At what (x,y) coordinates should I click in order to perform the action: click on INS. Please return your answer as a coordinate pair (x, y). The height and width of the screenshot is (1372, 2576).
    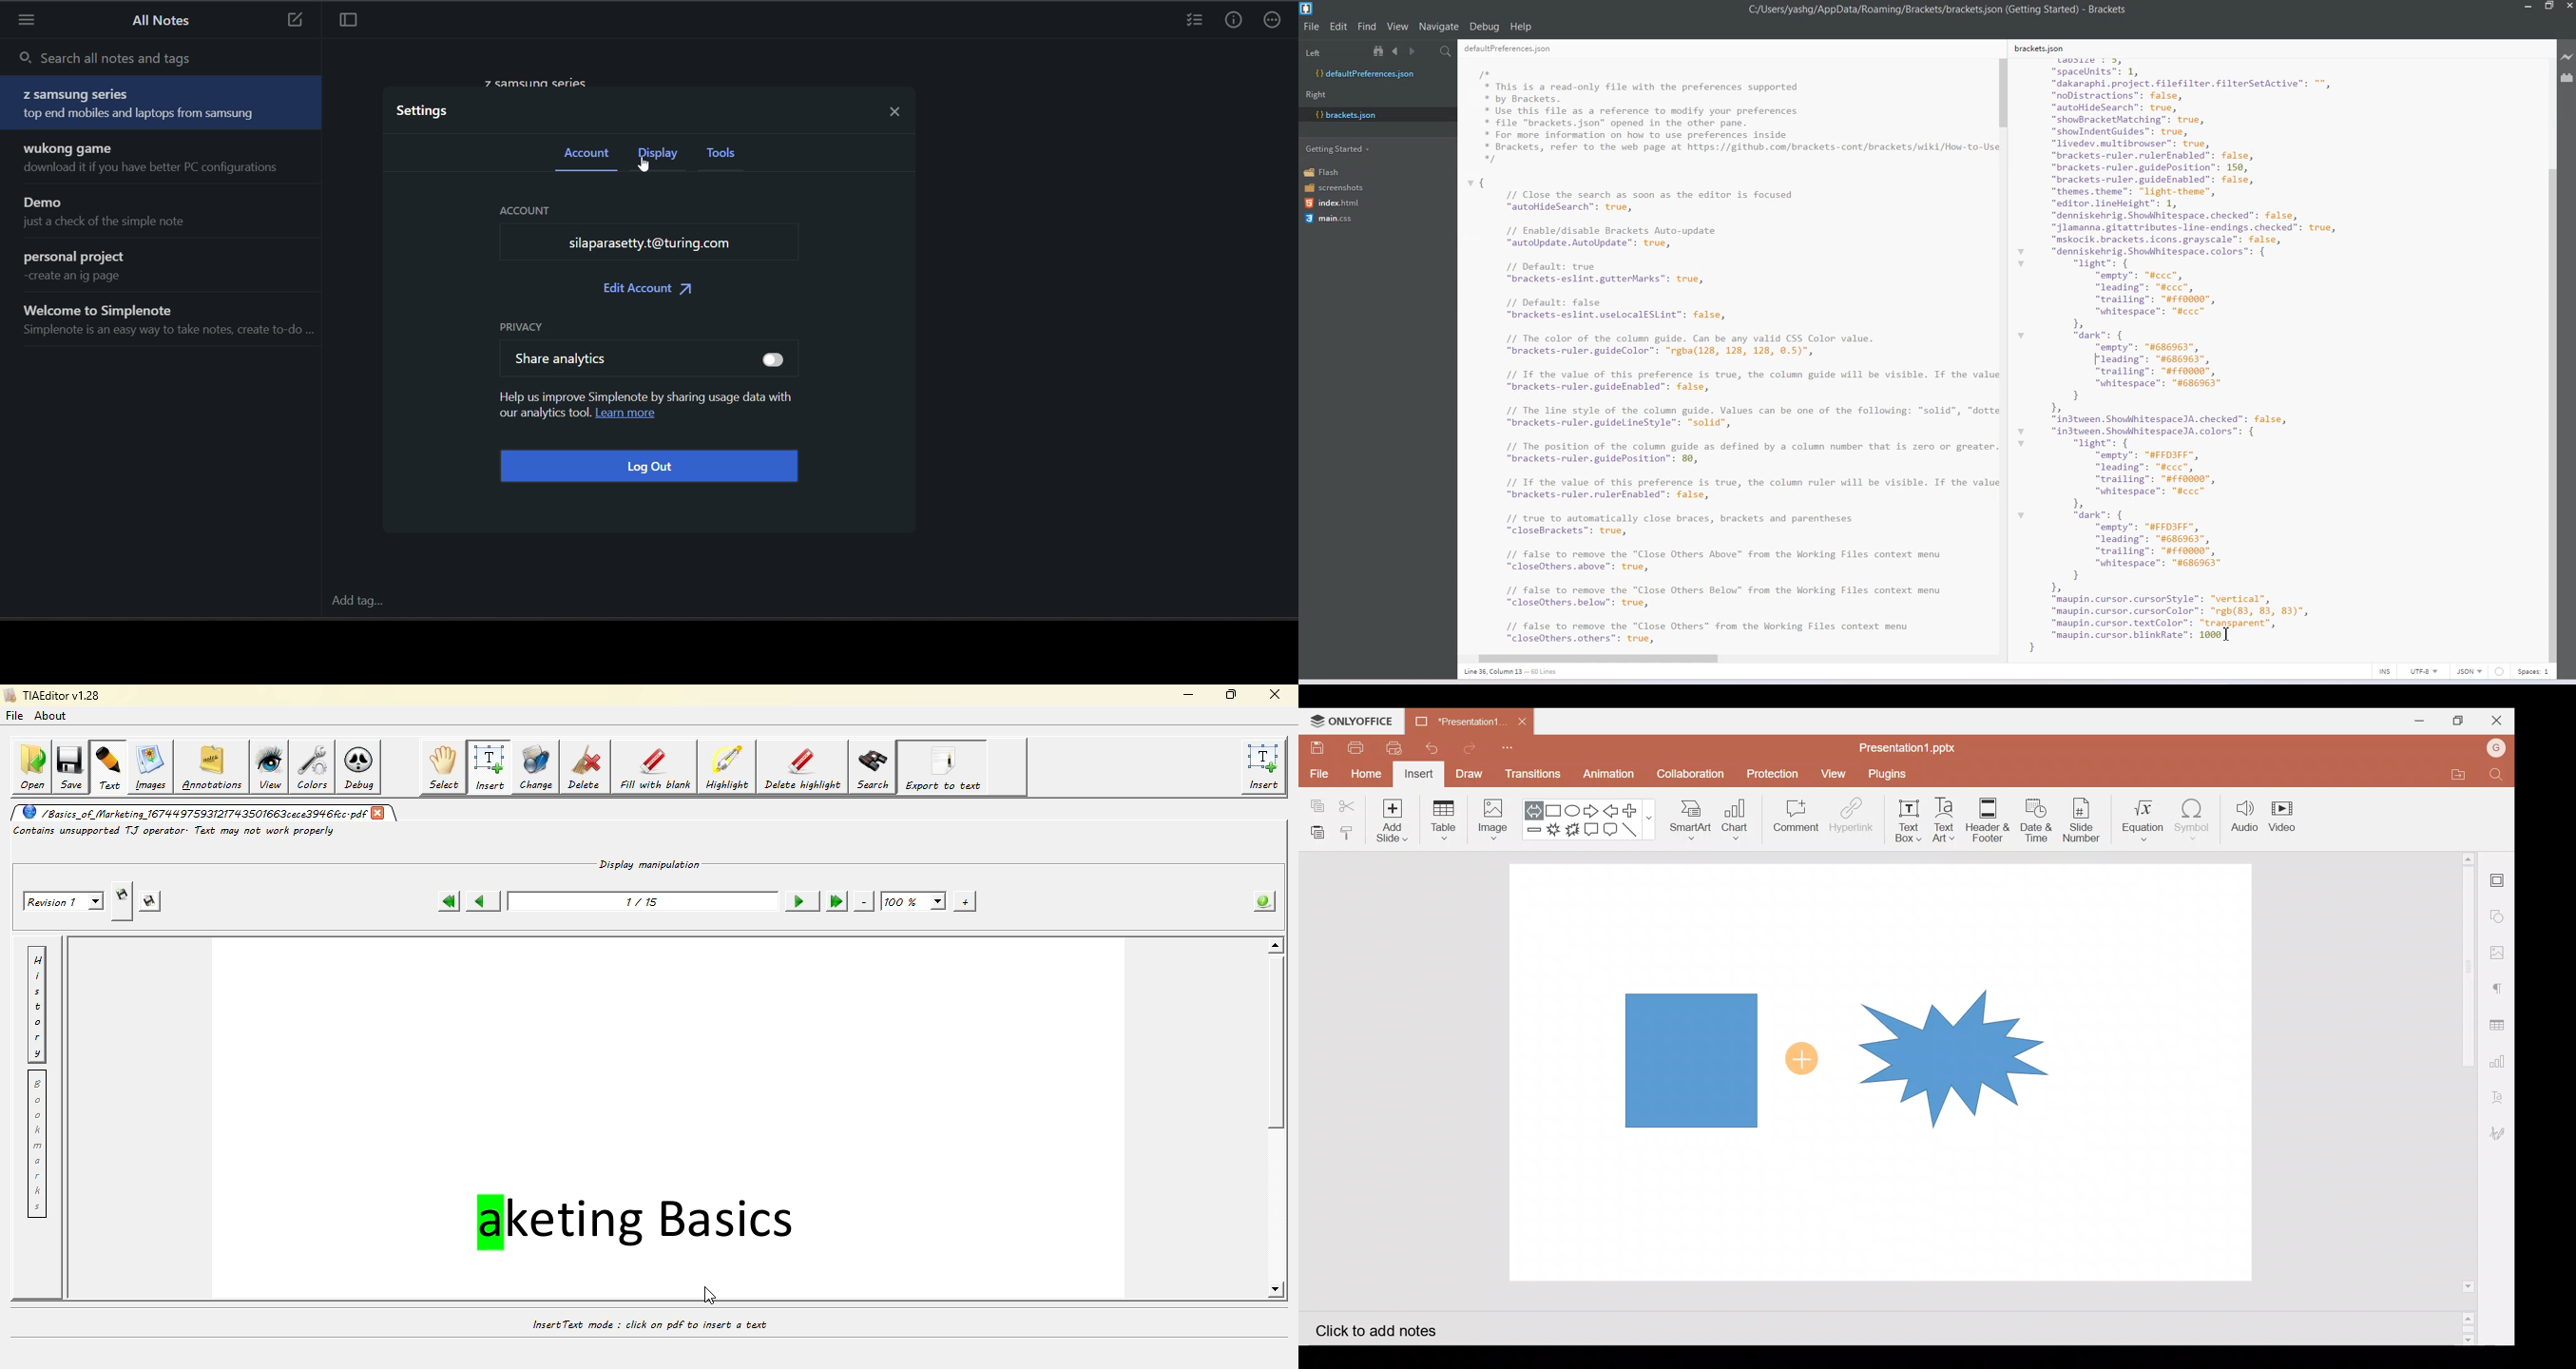
    Looking at the image, I should click on (2385, 671).